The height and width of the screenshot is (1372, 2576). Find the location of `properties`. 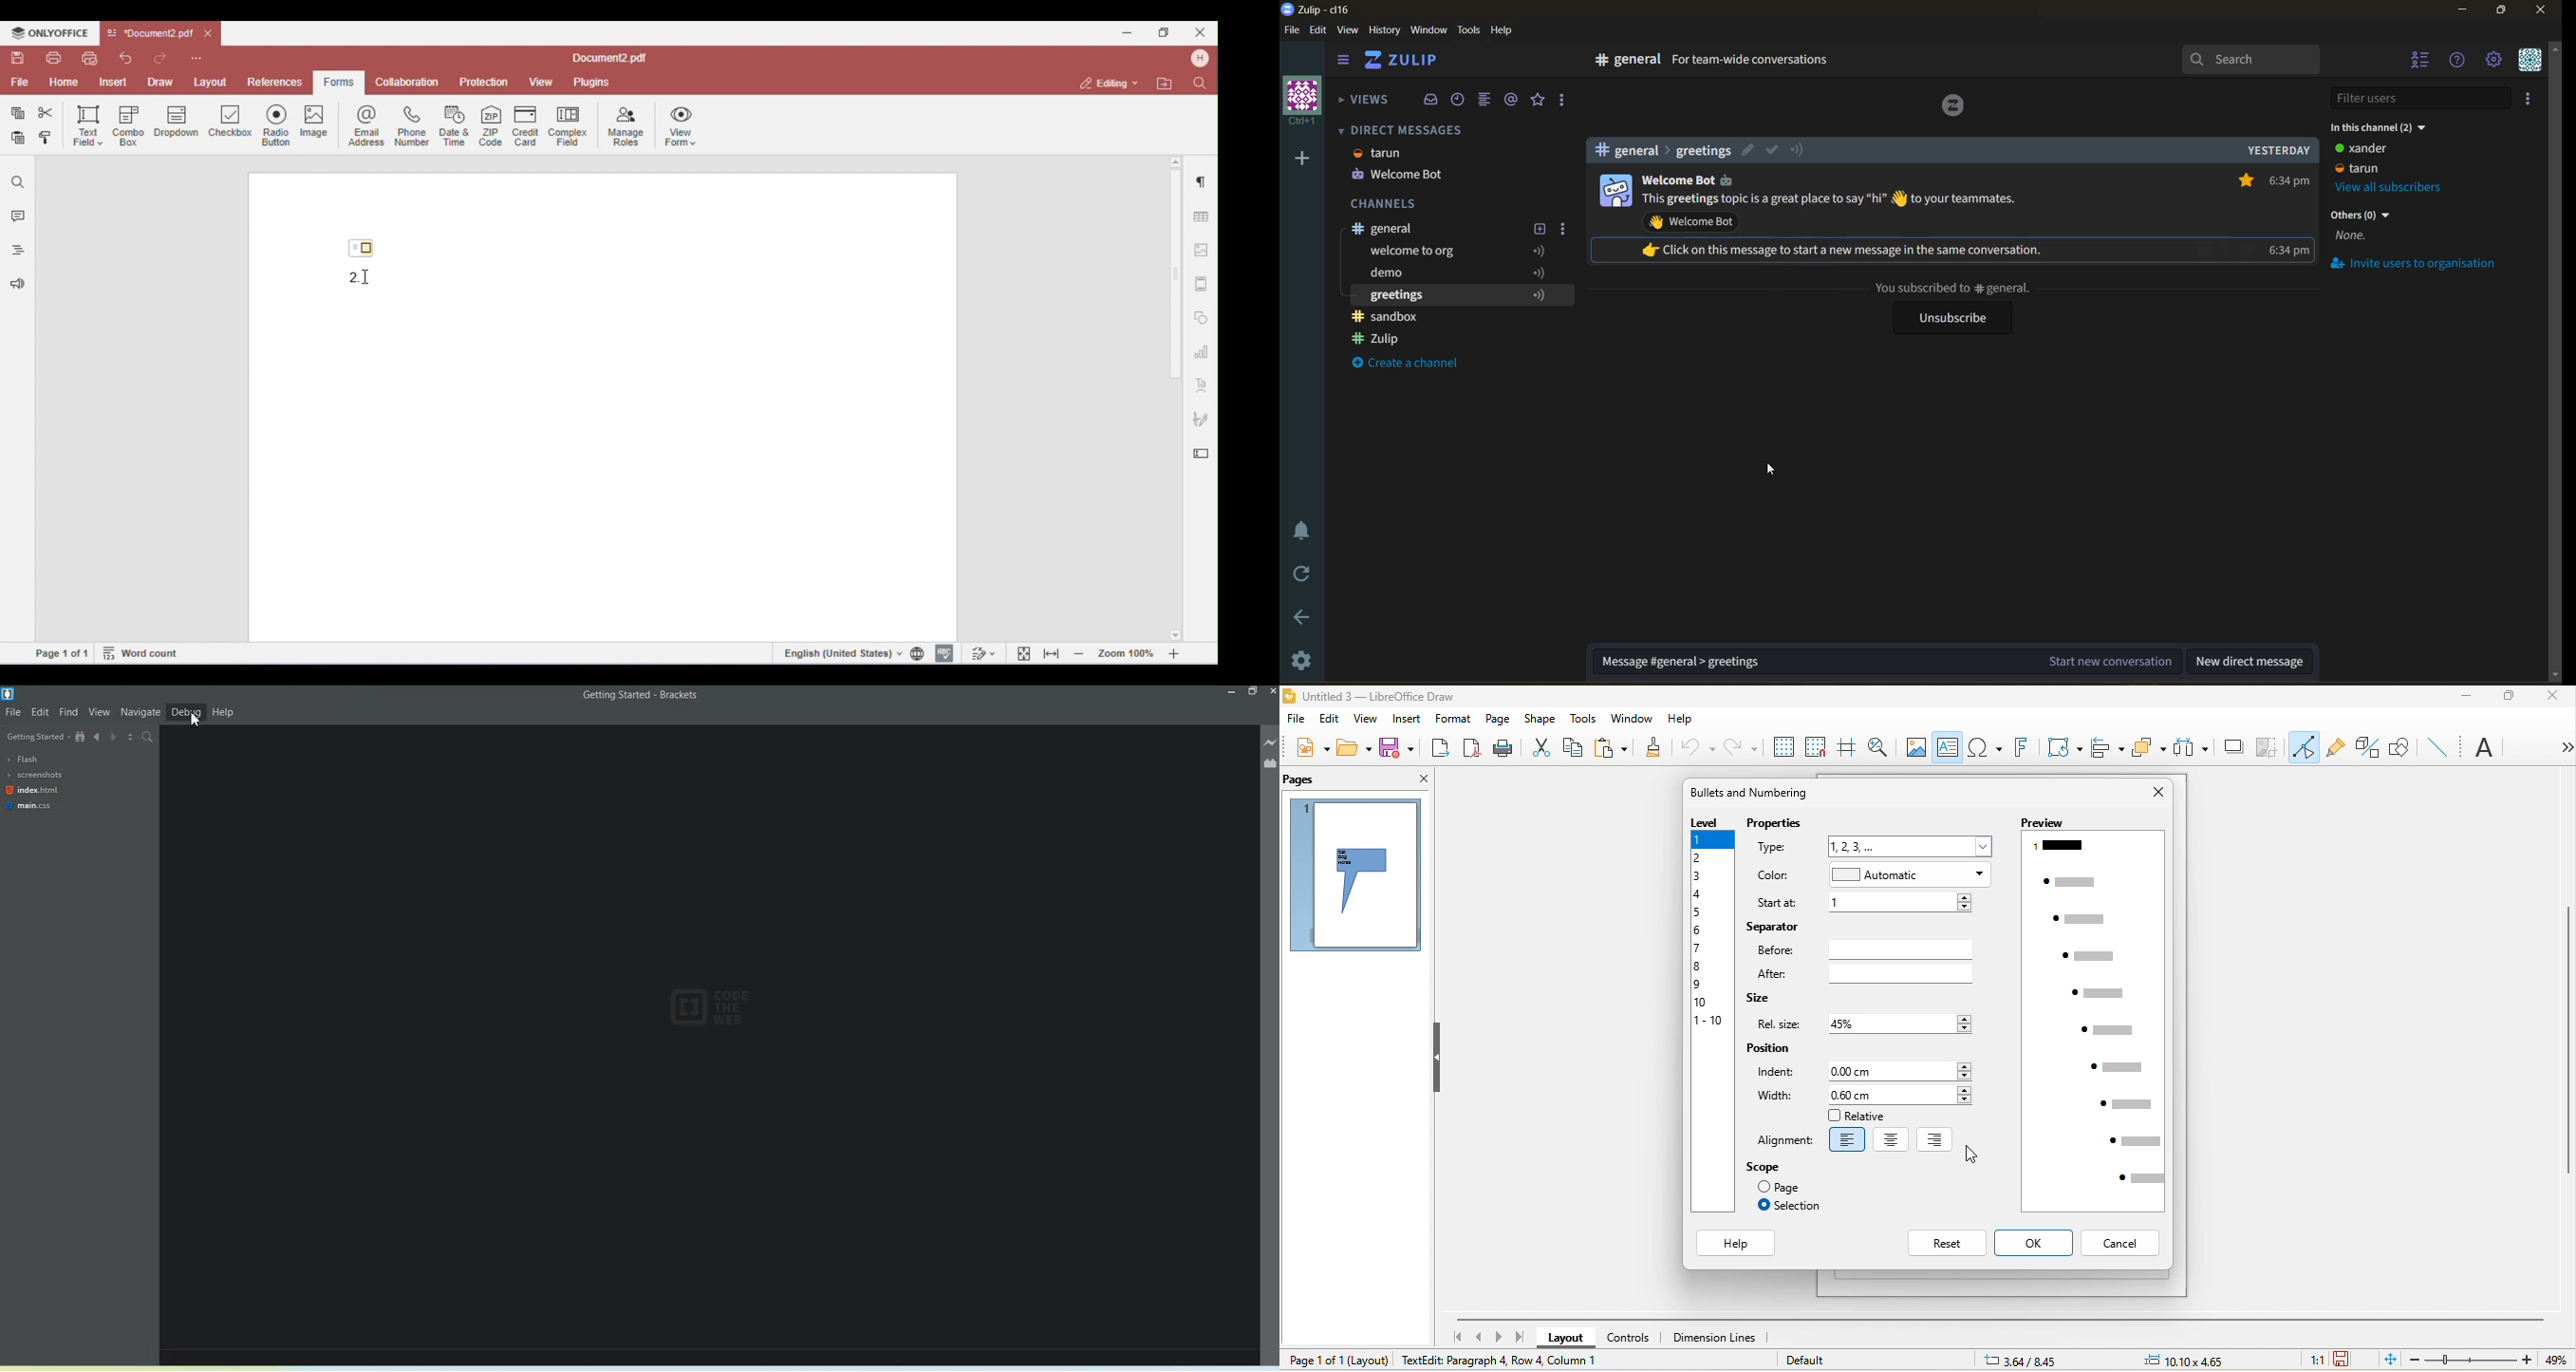

properties is located at coordinates (1789, 826).